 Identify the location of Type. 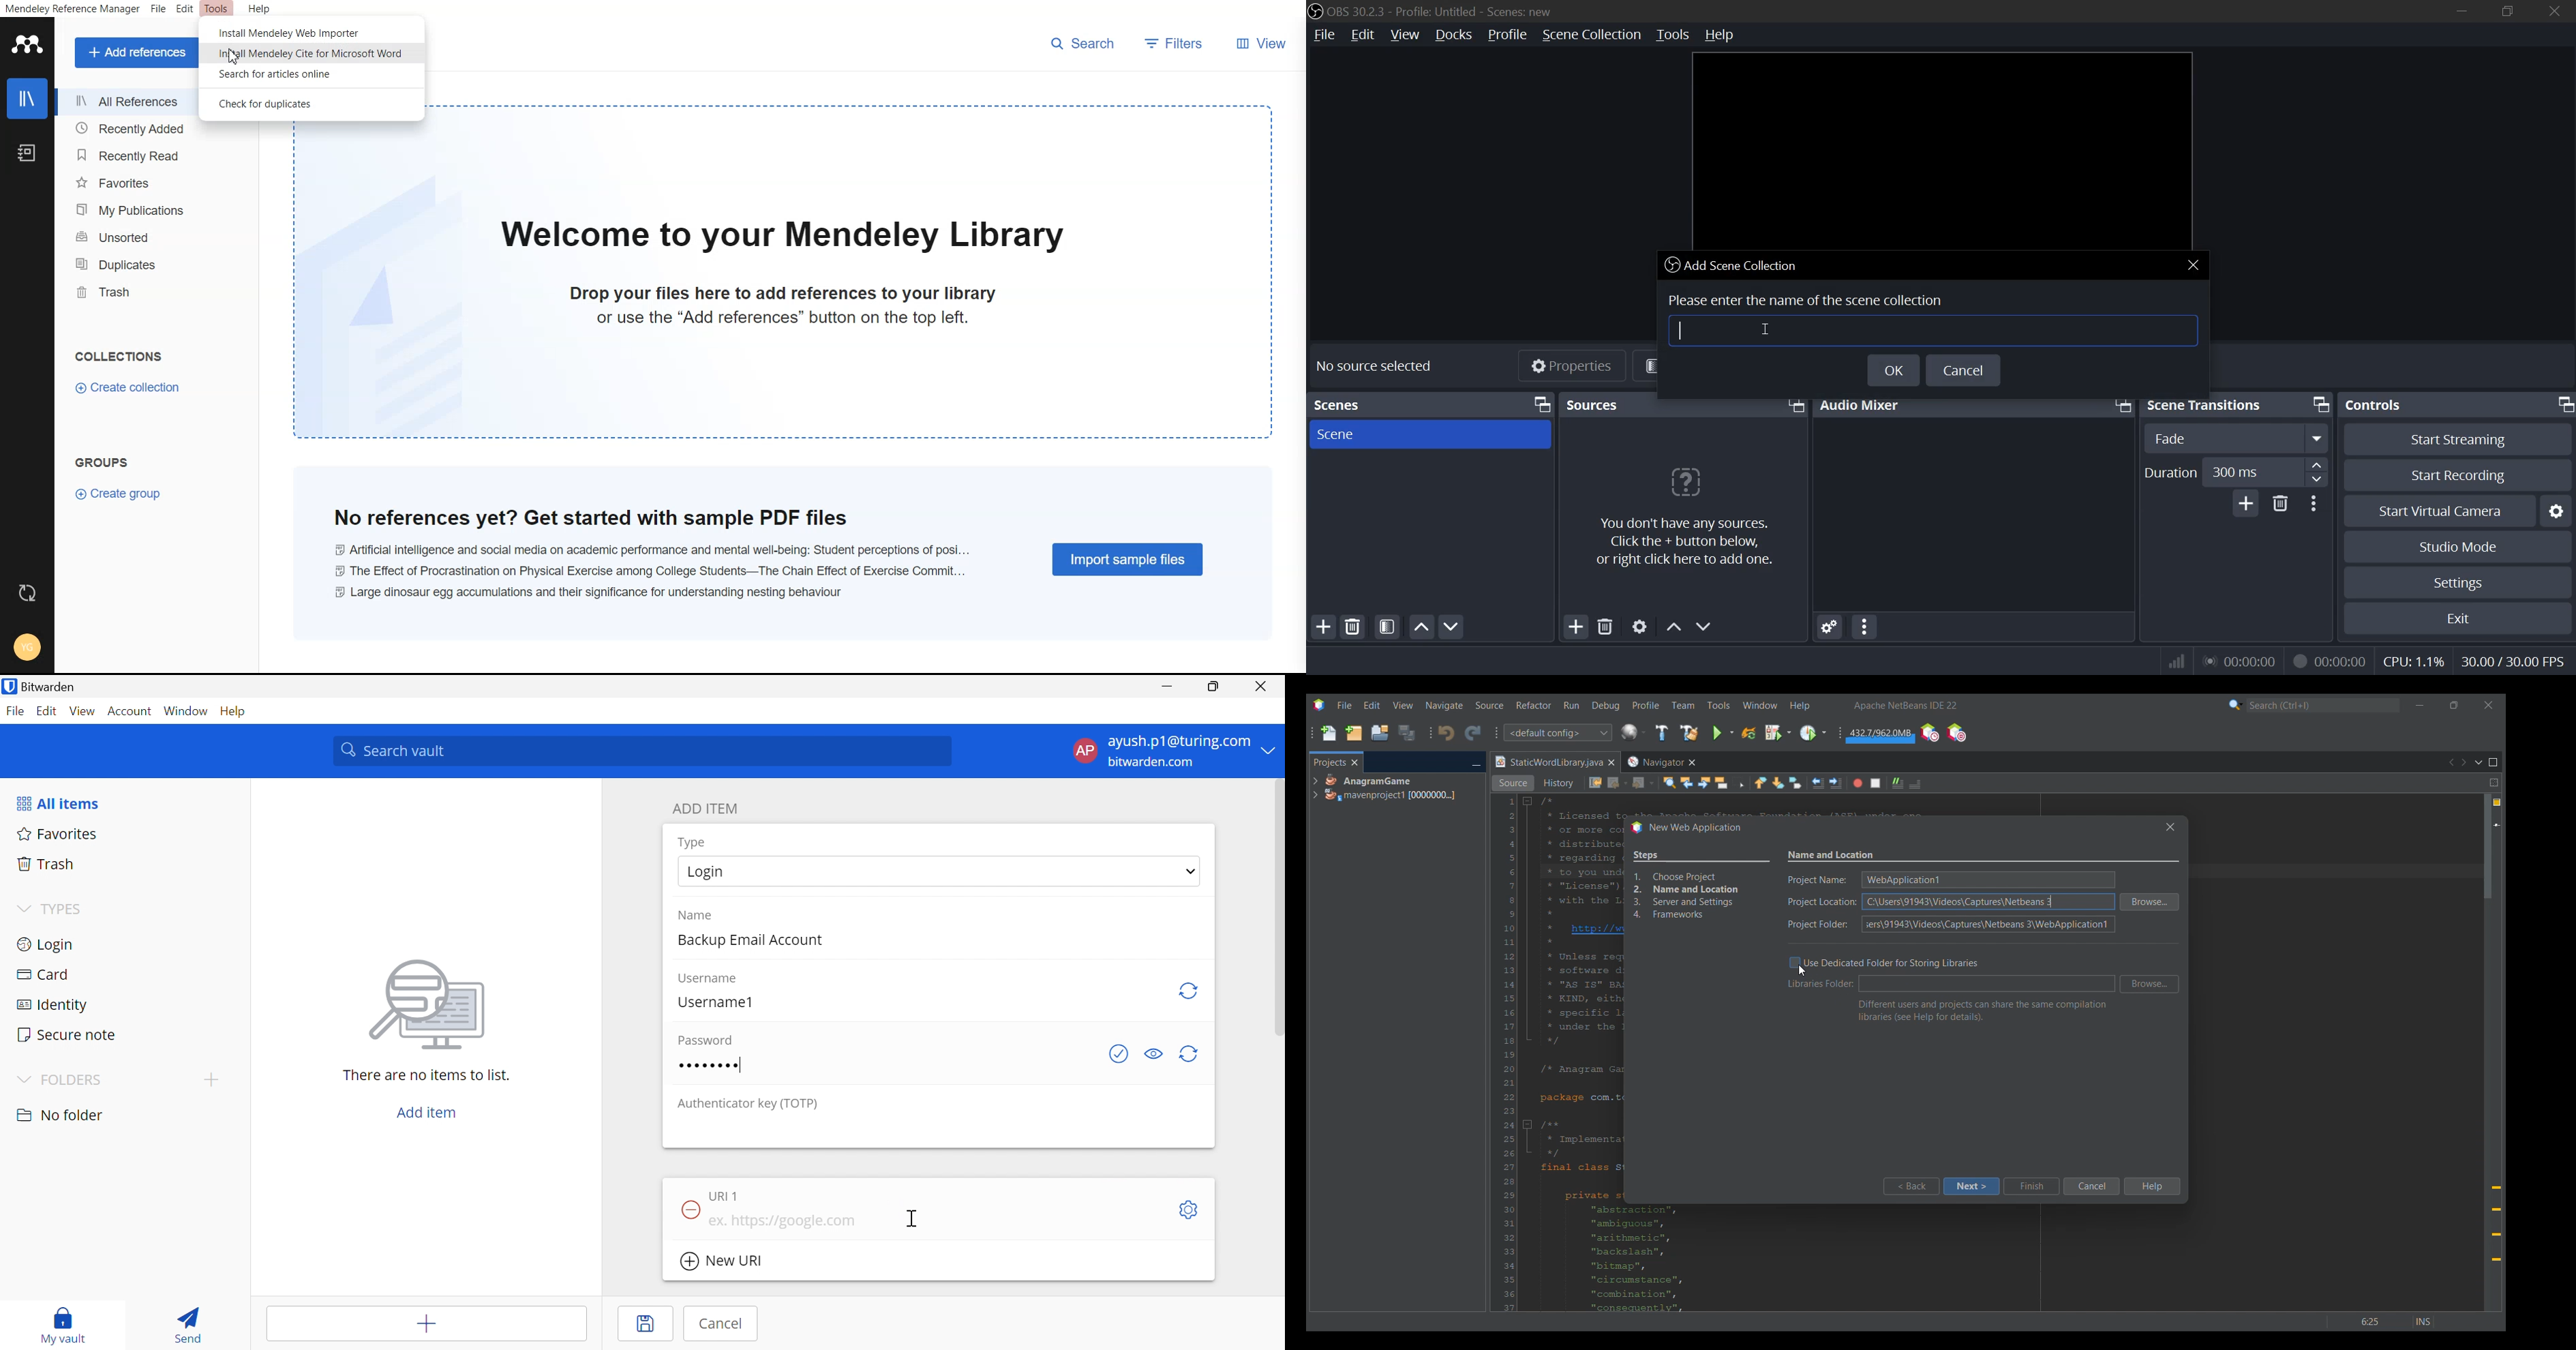
(694, 843).